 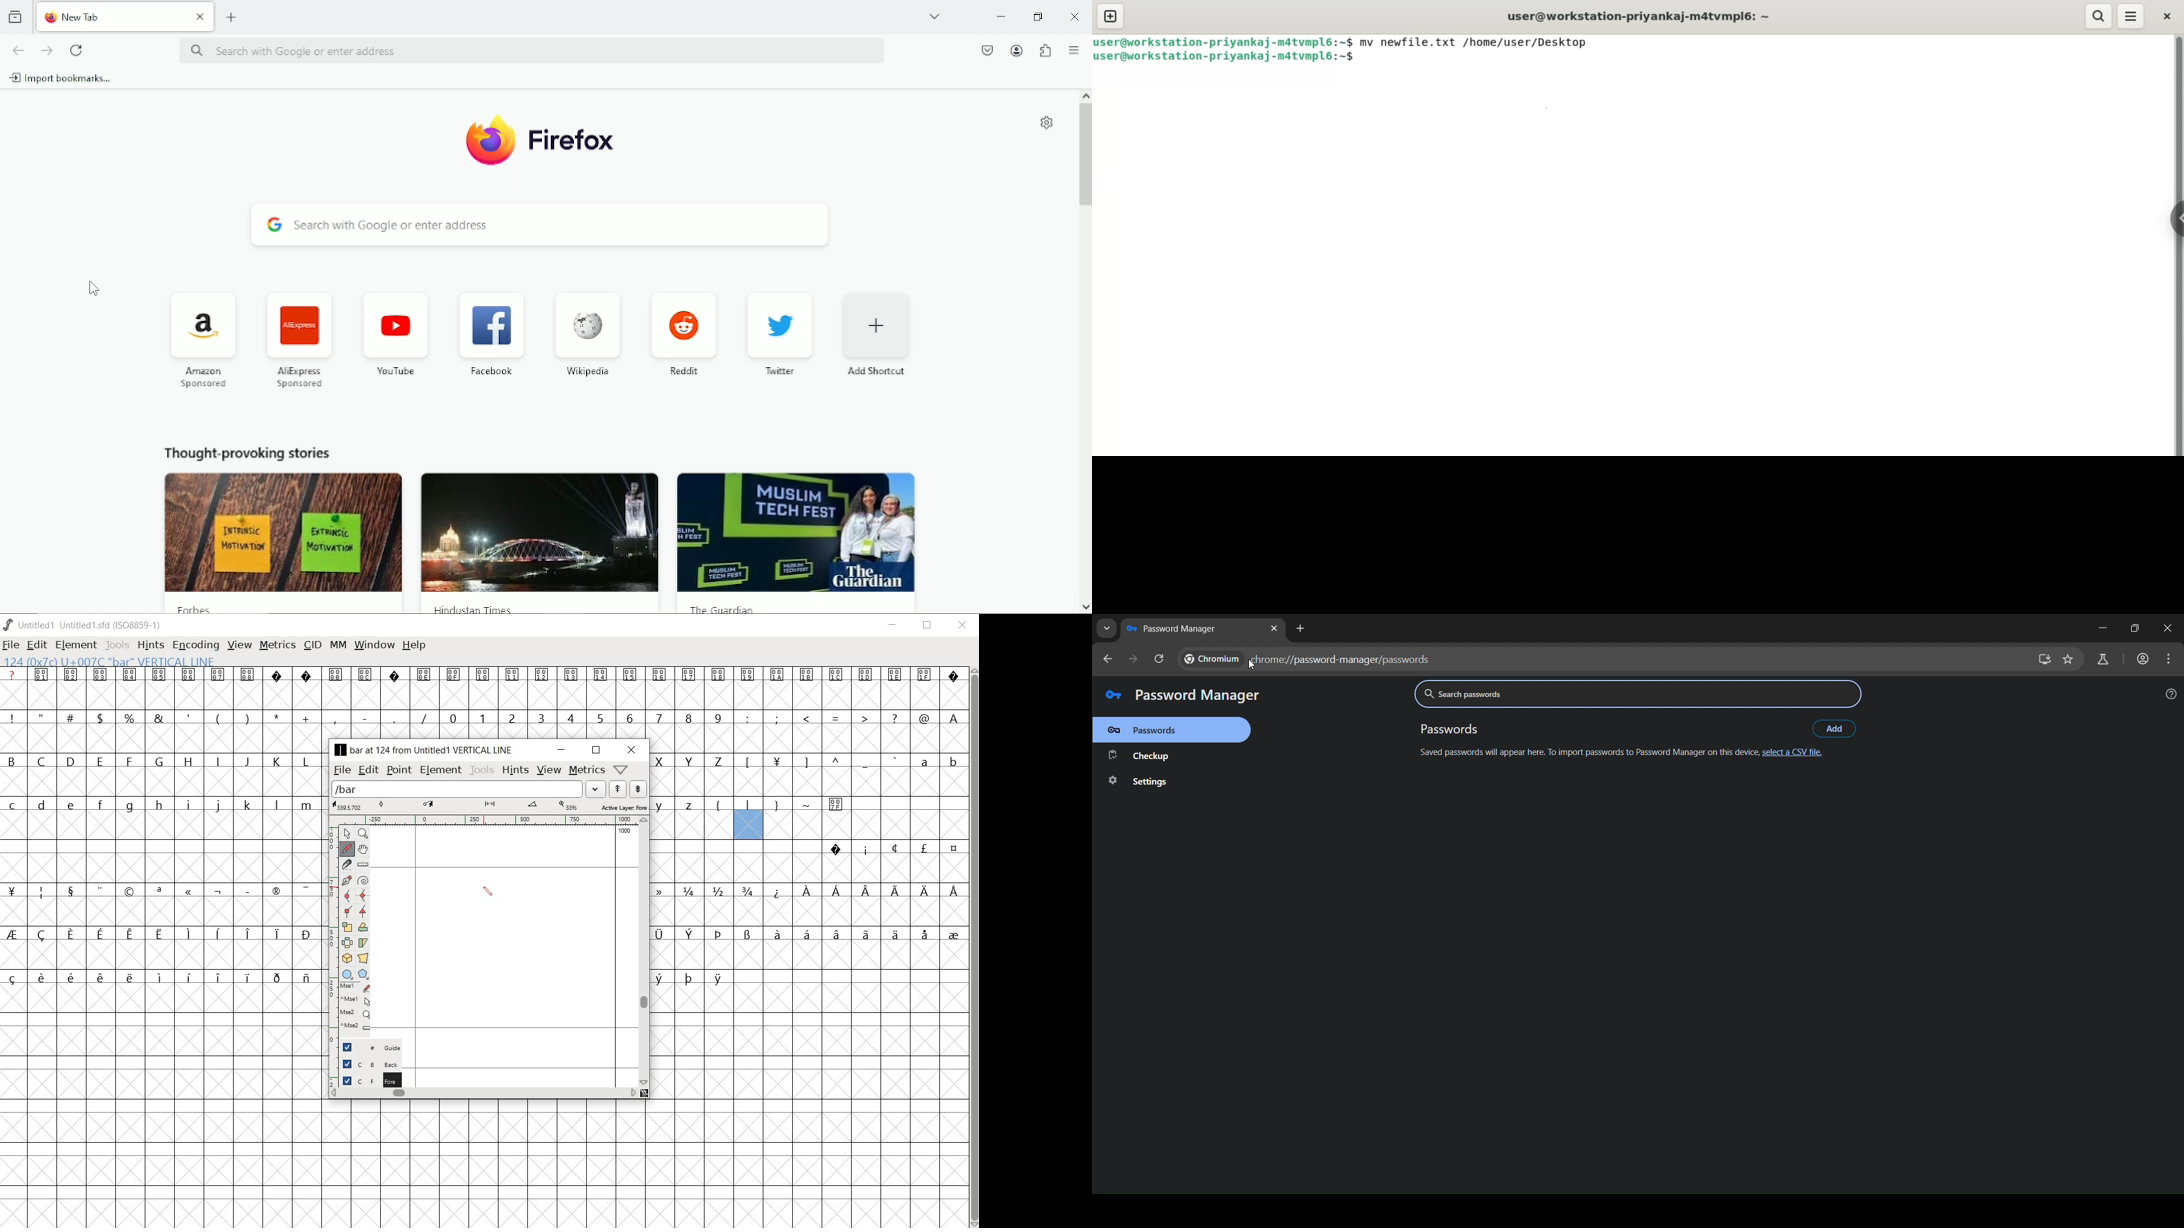 What do you see at coordinates (393, 334) in the screenshot?
I see `Youtube` at bounding box center [393, 334].